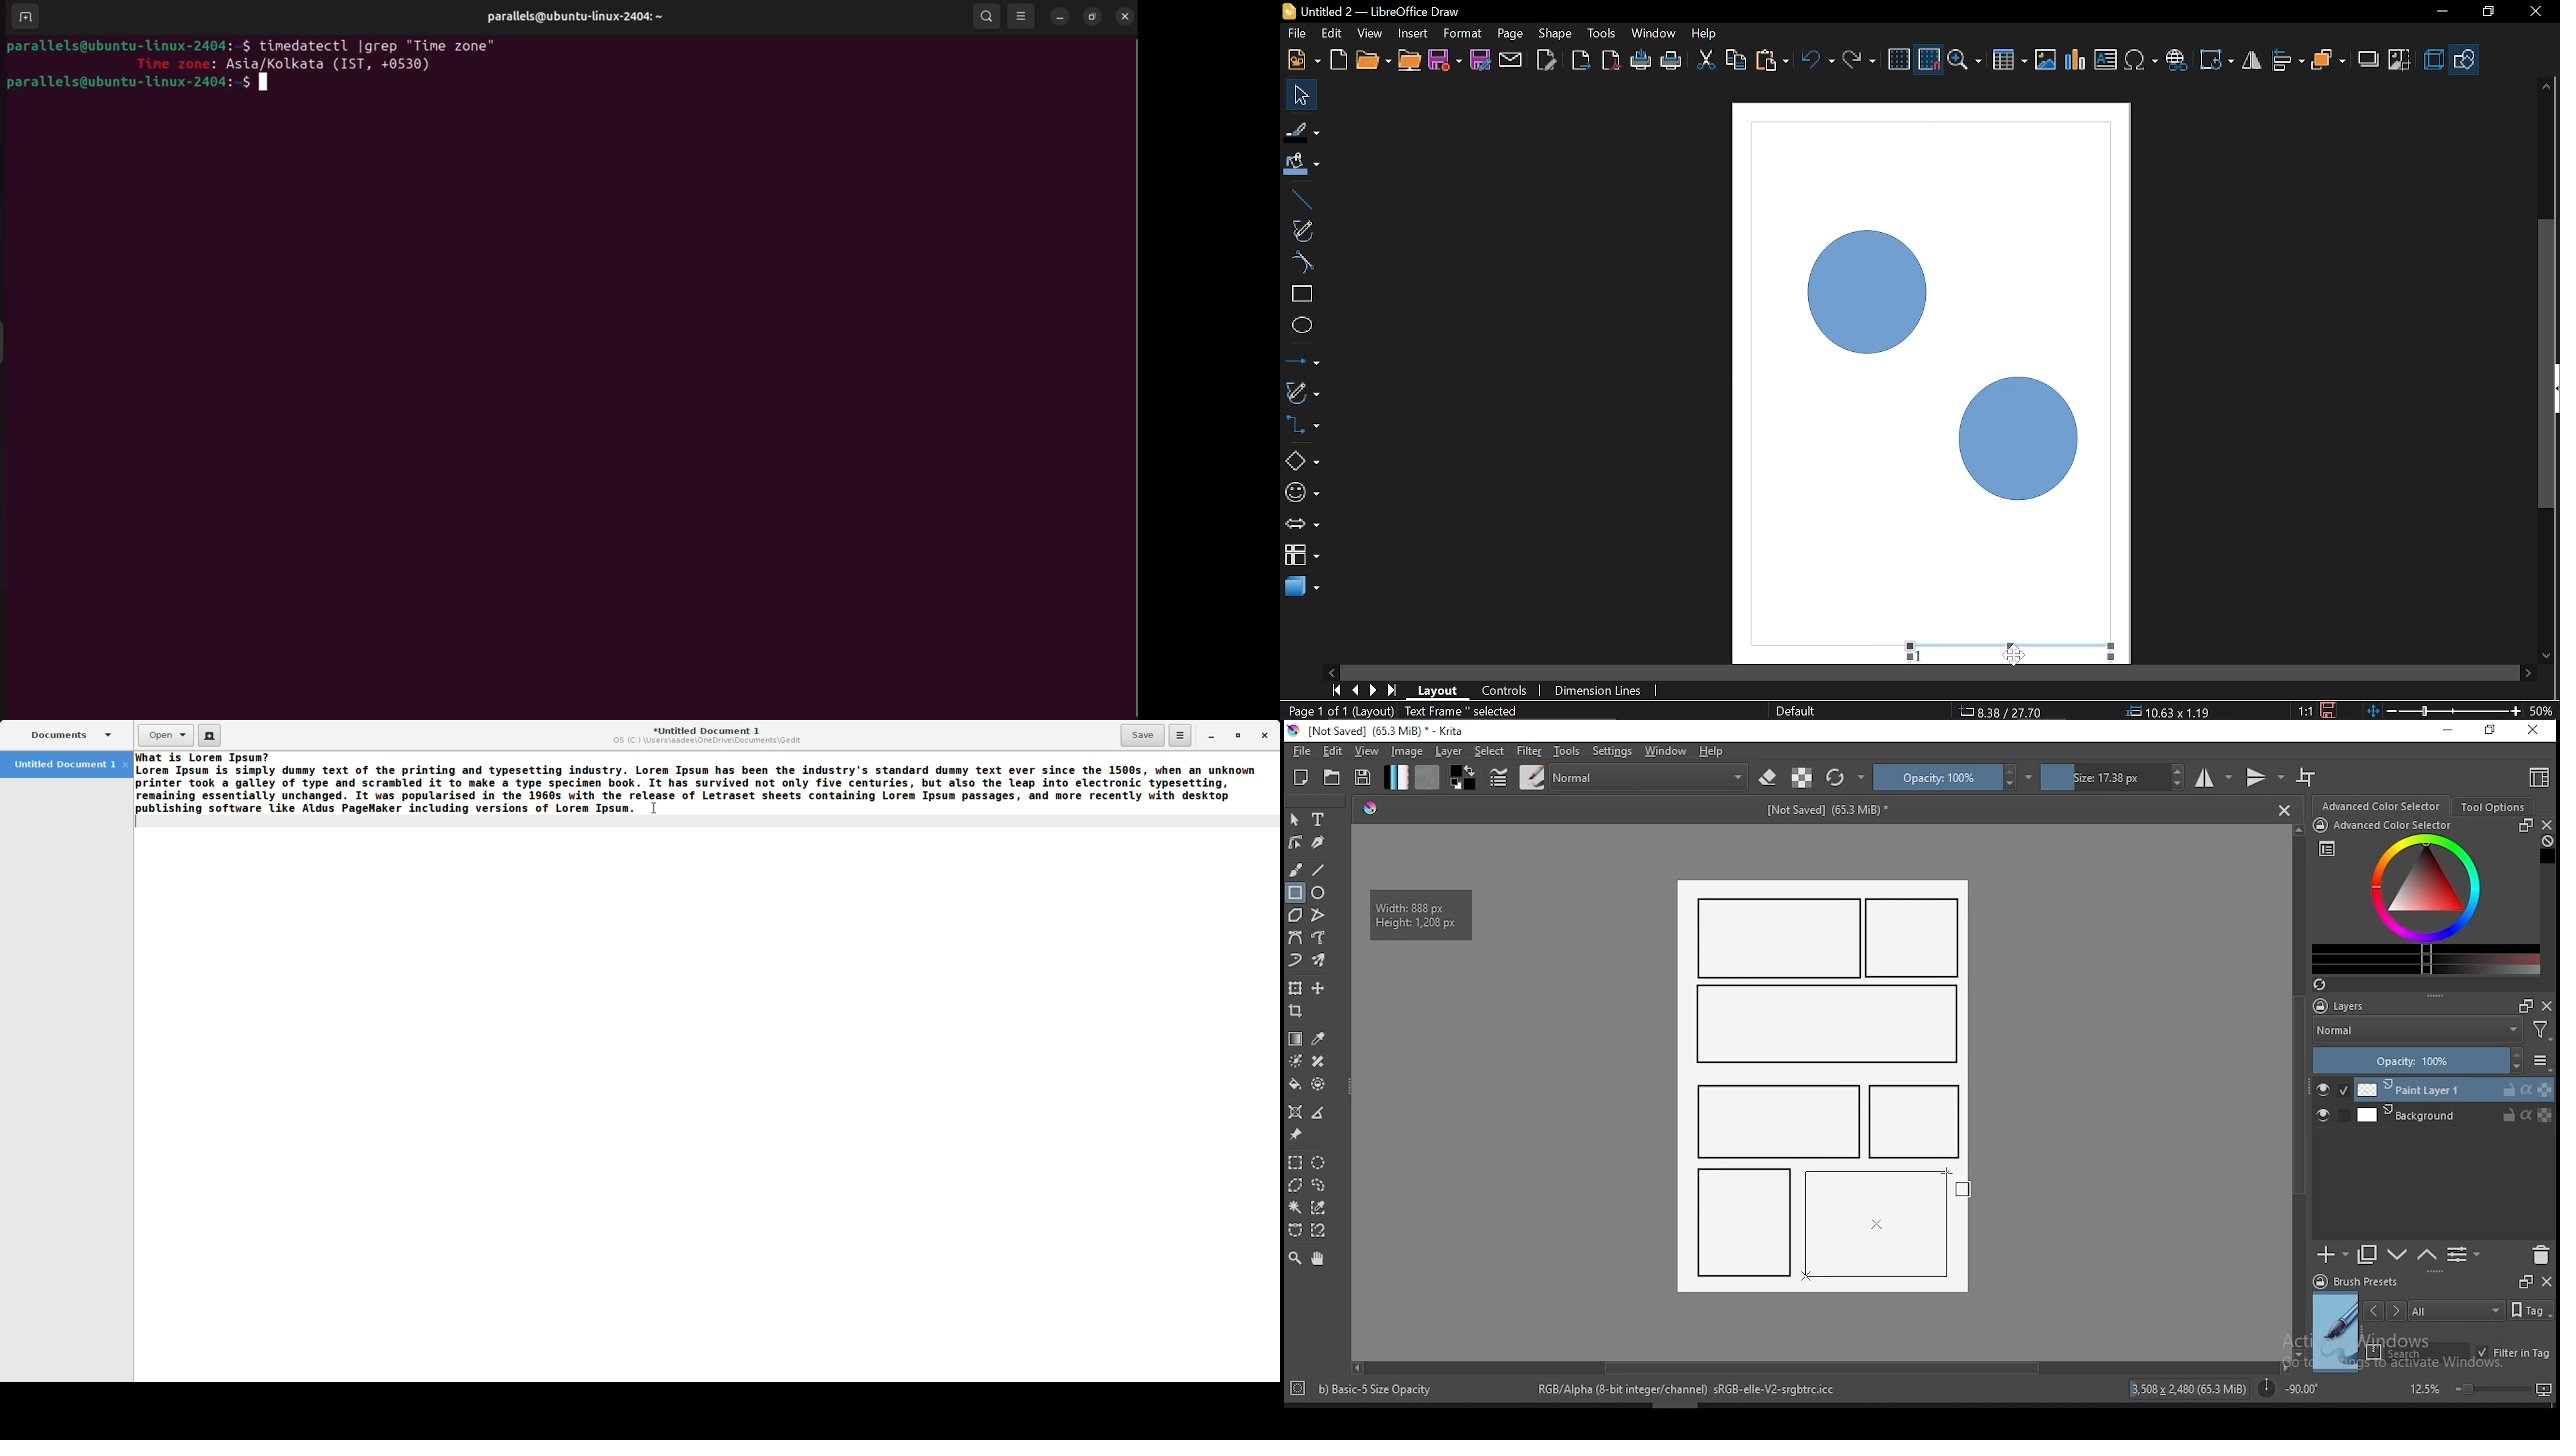  What do you see at coordinates (1780, 938) in the screenshot?
I see `new rectangle` at bounding box center [1780, 938].